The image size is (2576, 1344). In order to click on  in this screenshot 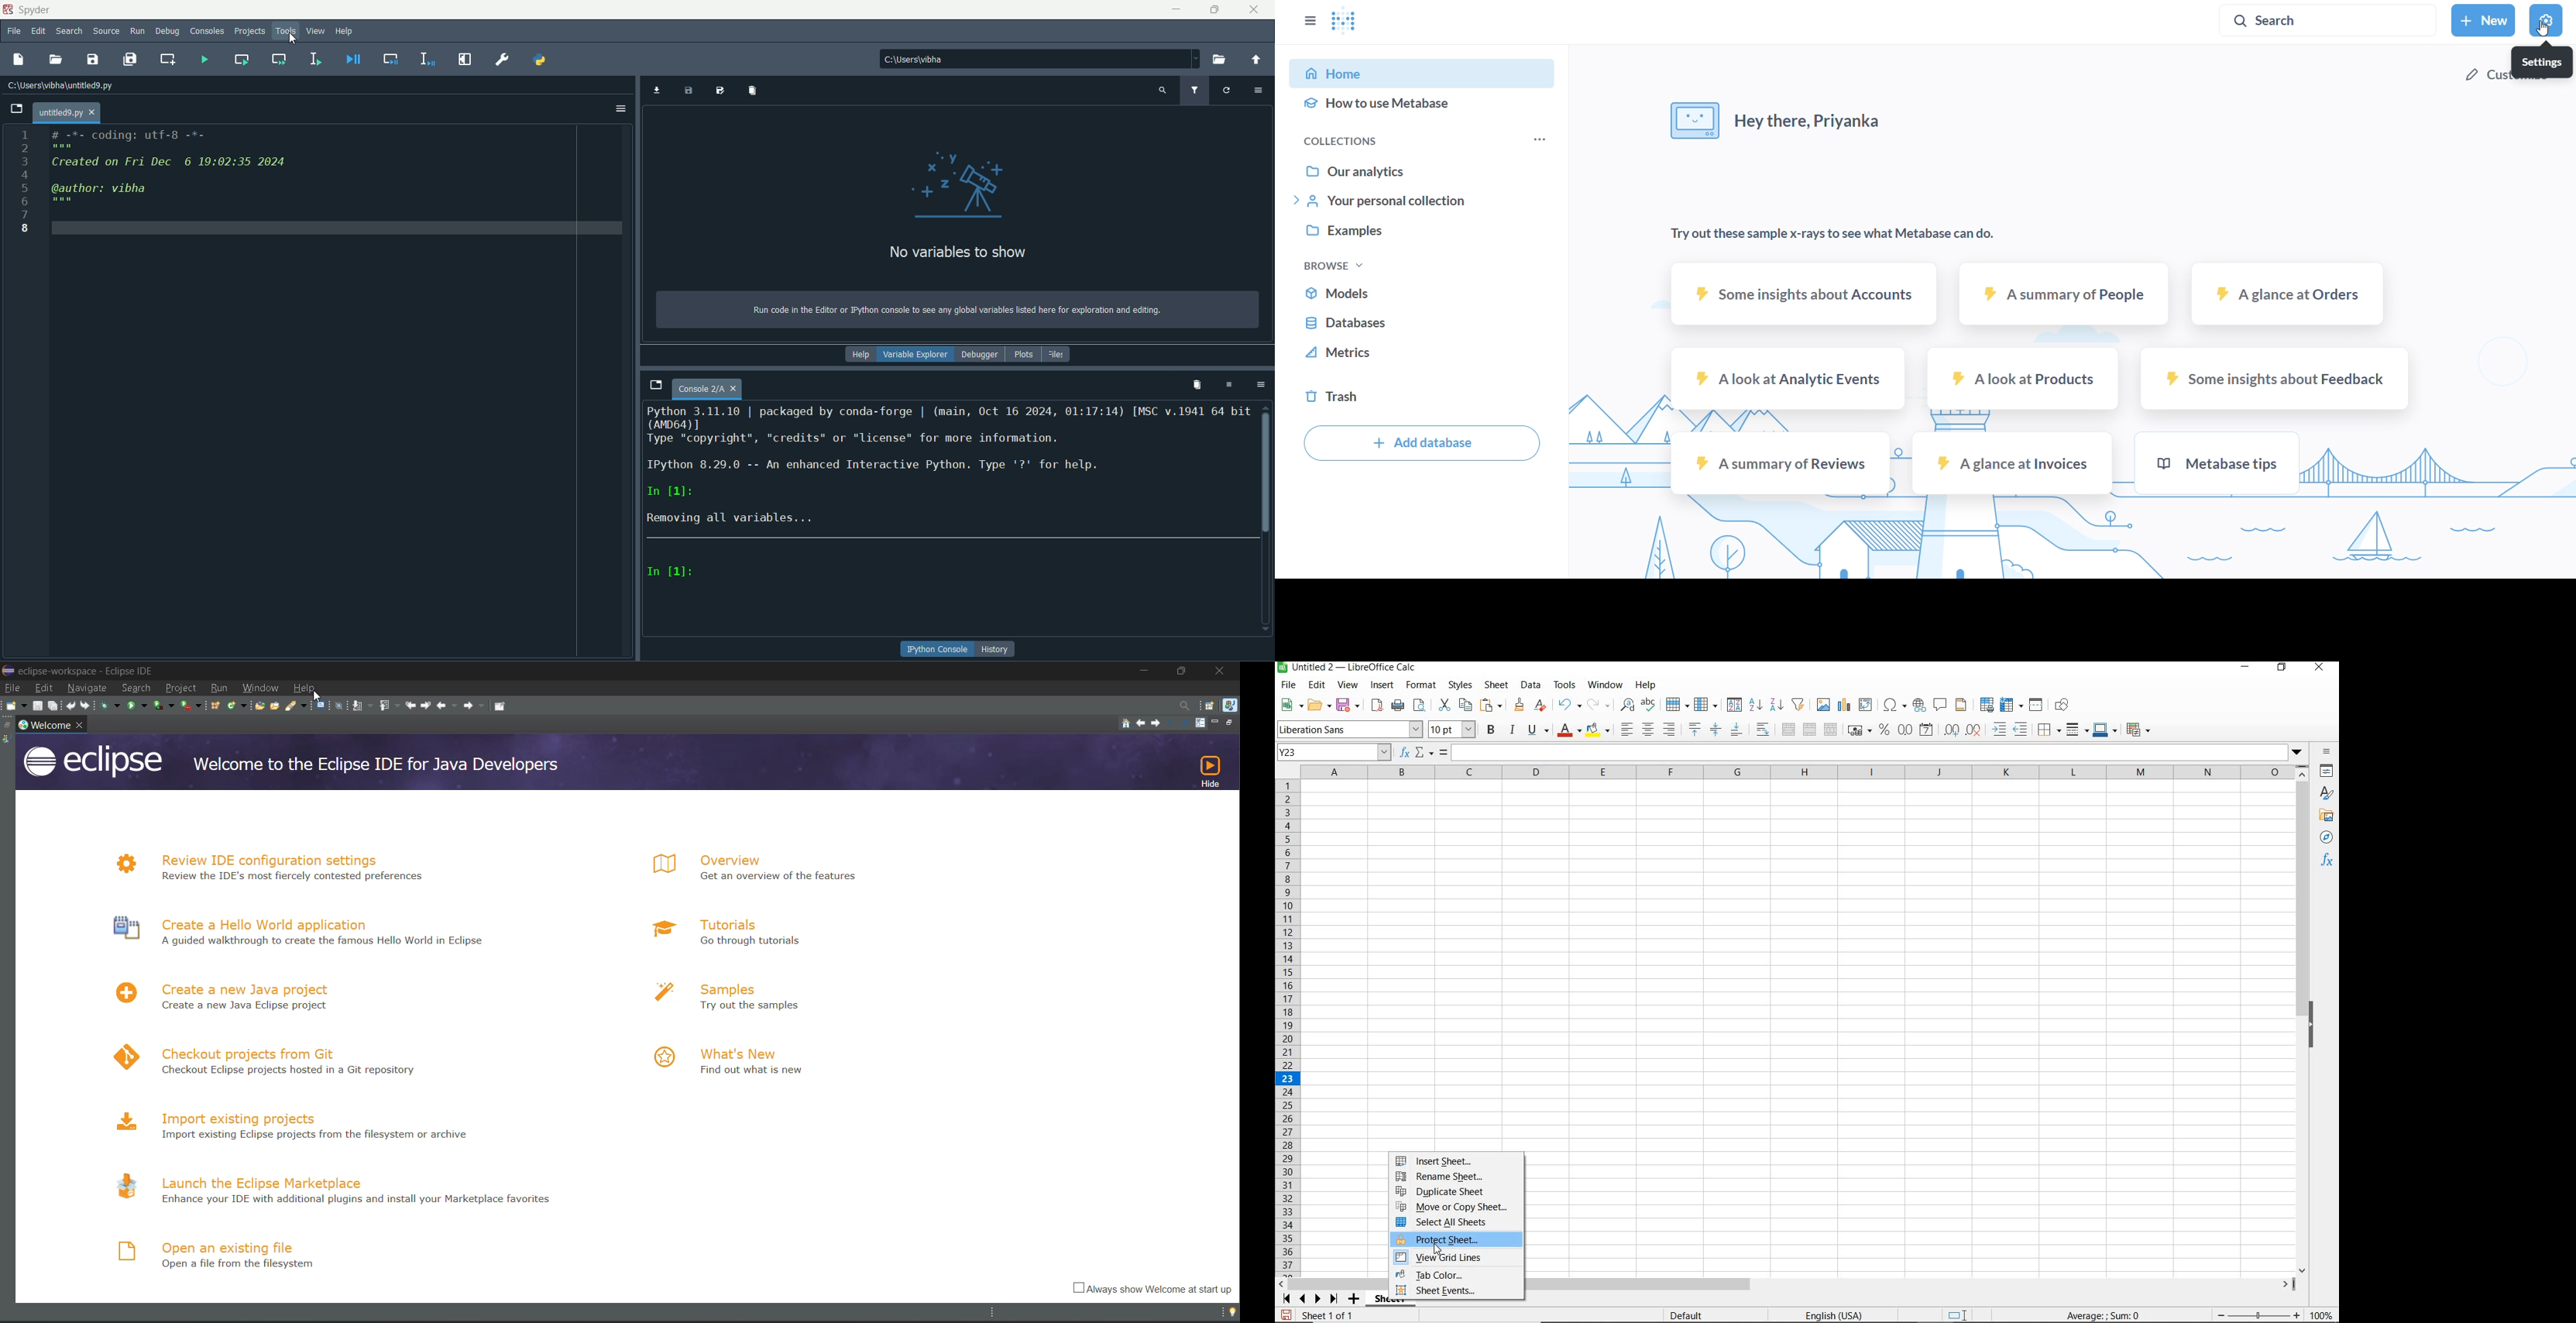, I will do `click(1649, 706)`.